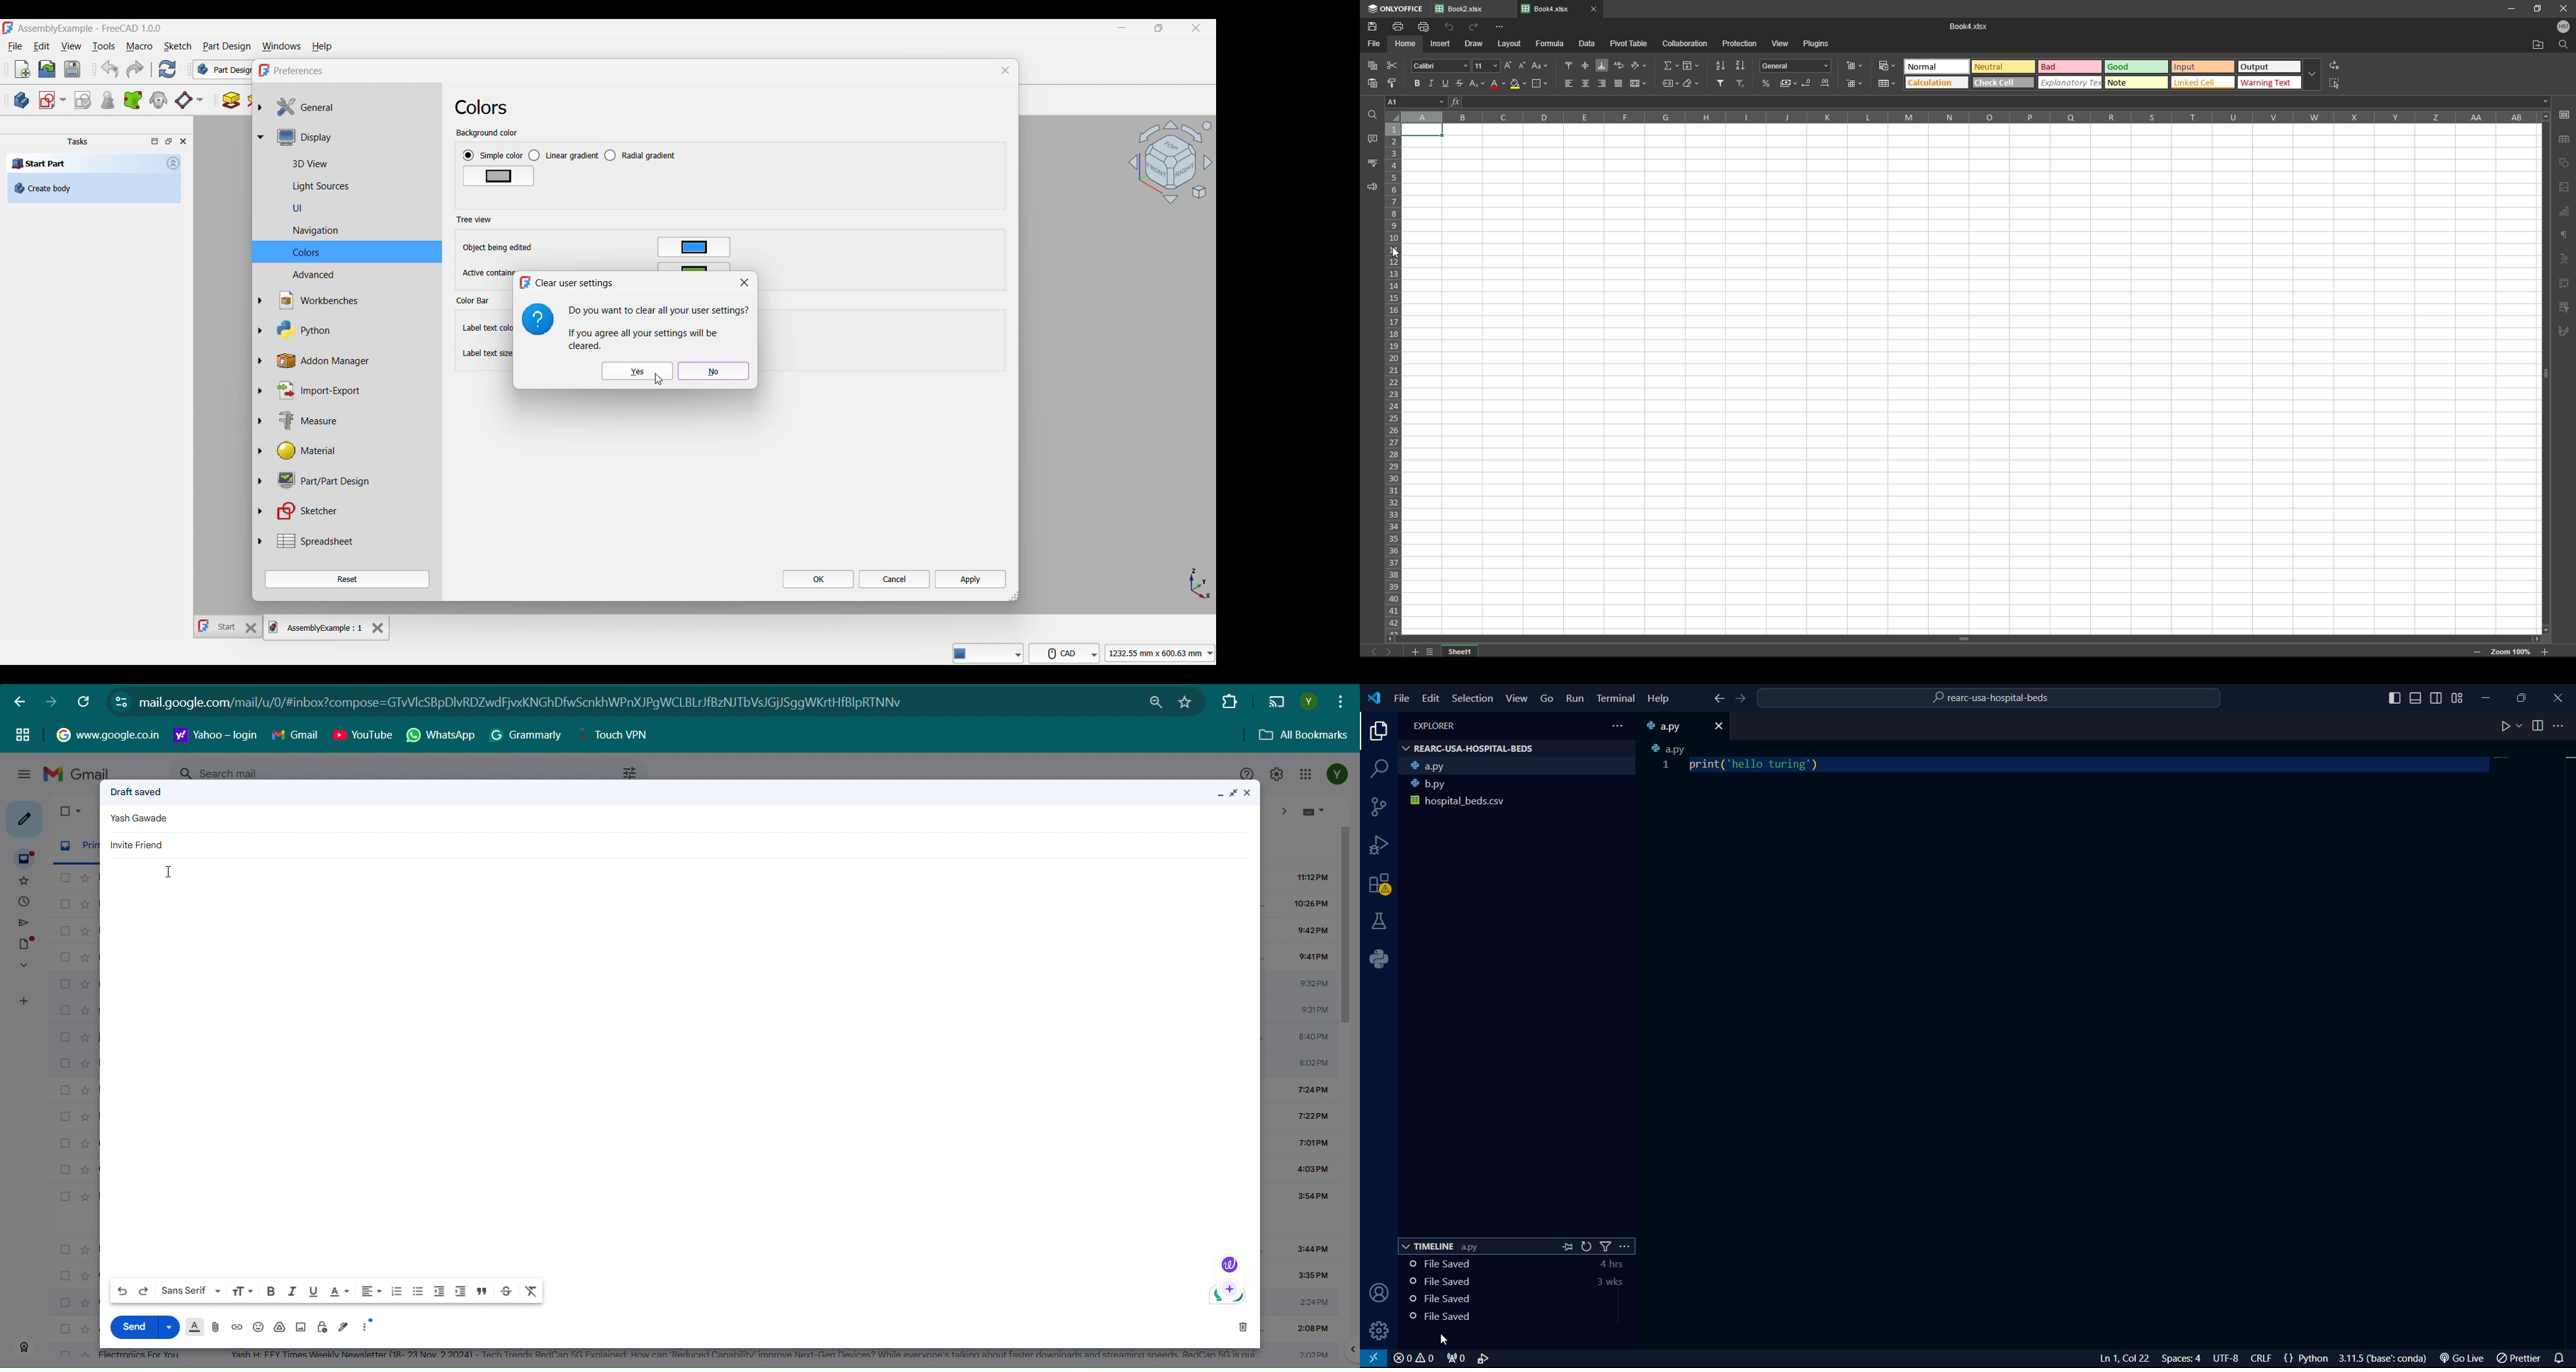 The image size is (2576, 1372). Describe the element at coordinates (1459, 83) in the screenshot. I see `strikethrough` at that location.